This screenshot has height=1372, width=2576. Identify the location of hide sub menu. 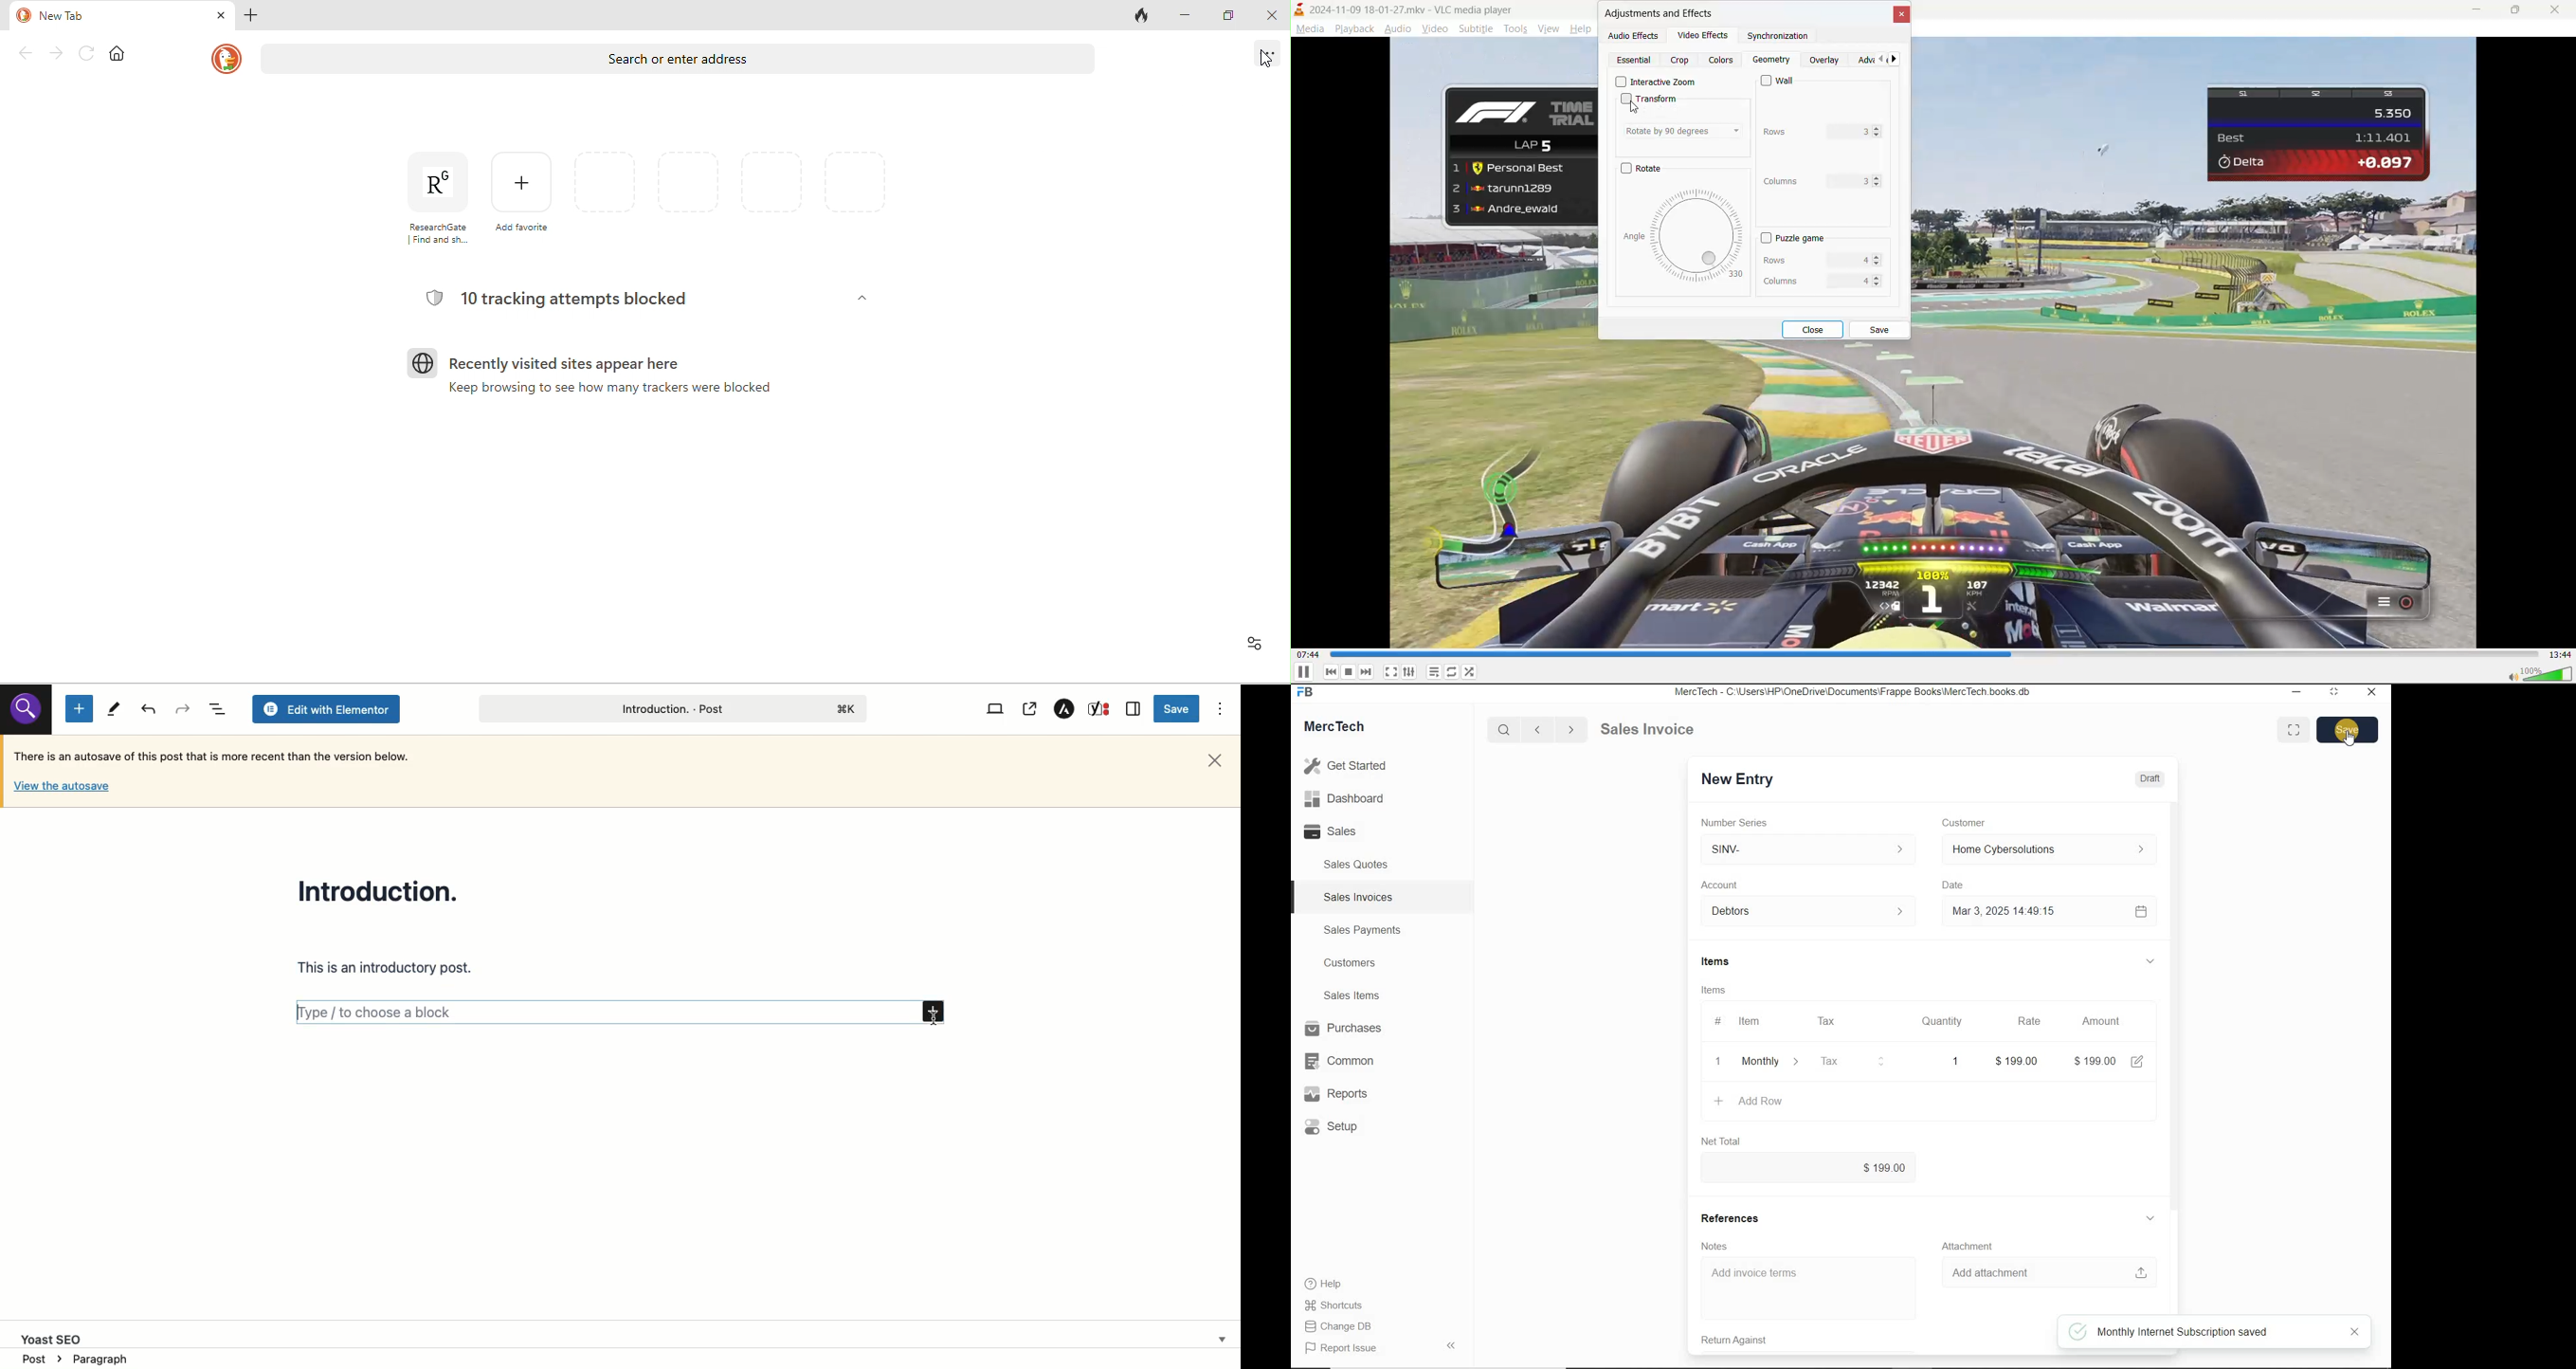
(2149, 961).